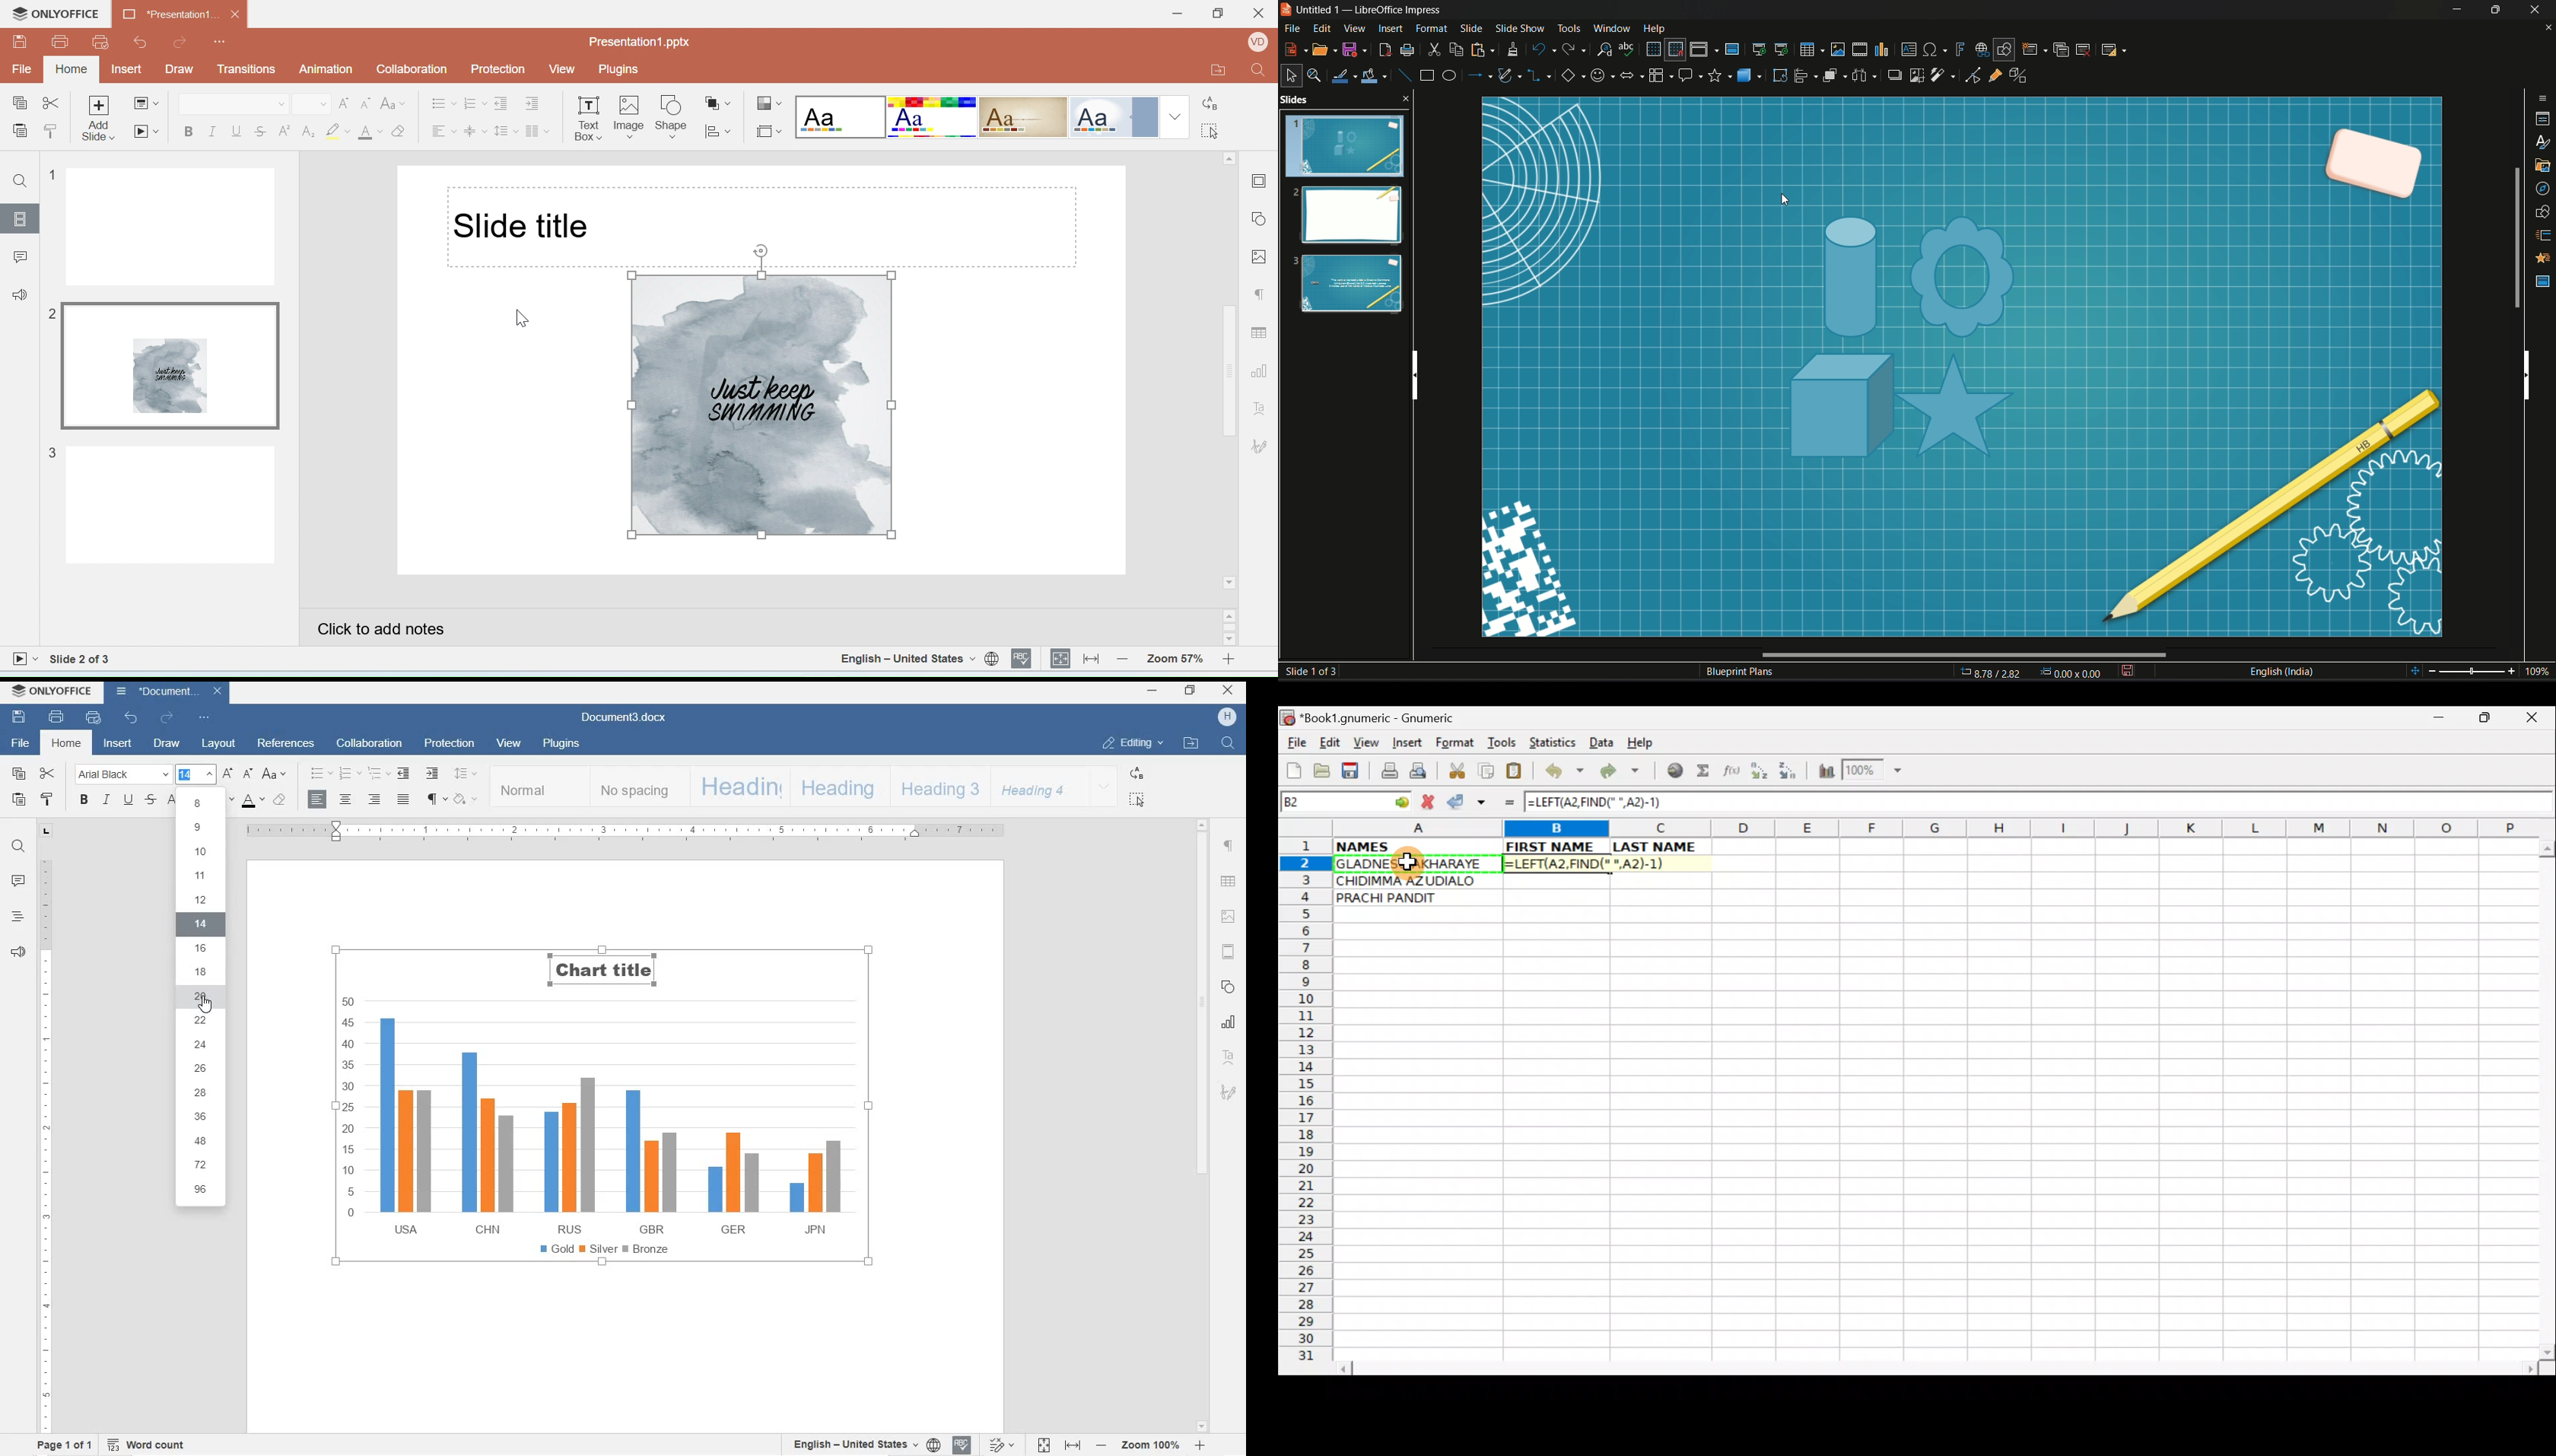 The height and width of the screenshot is (1456, 2576). What do you see at coordinates (2543, 97) in the screenshot?
I see `sidebar options` at bounding box center [2543, 97].